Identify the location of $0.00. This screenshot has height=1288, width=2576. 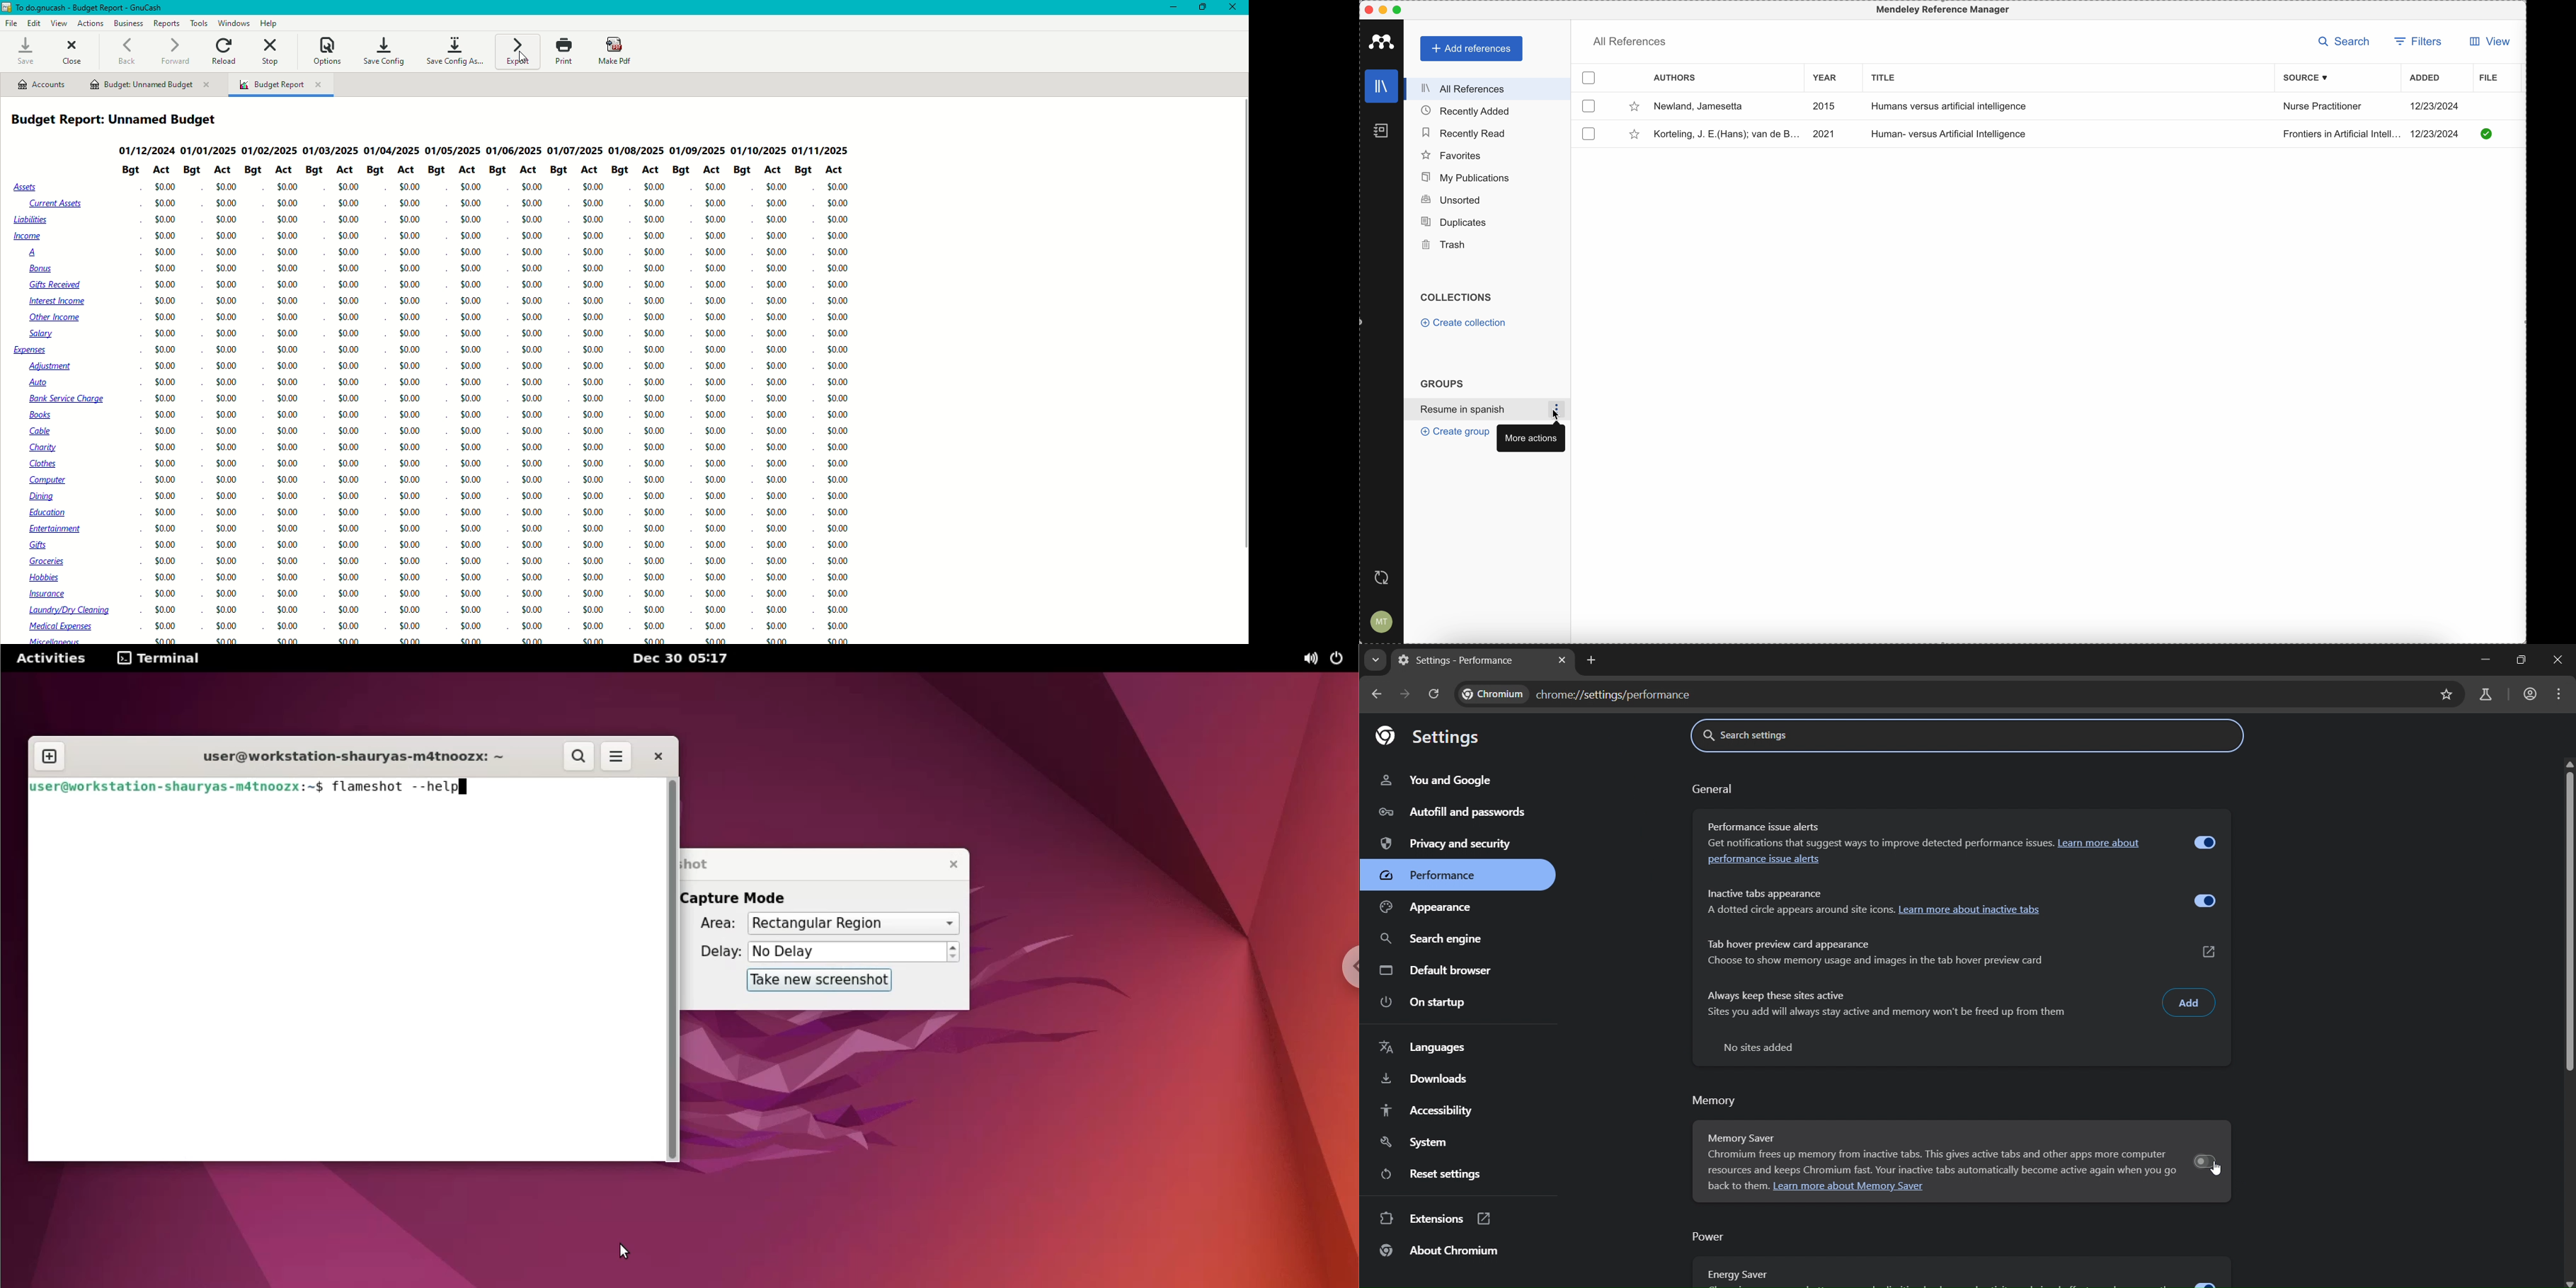
(534, 237).